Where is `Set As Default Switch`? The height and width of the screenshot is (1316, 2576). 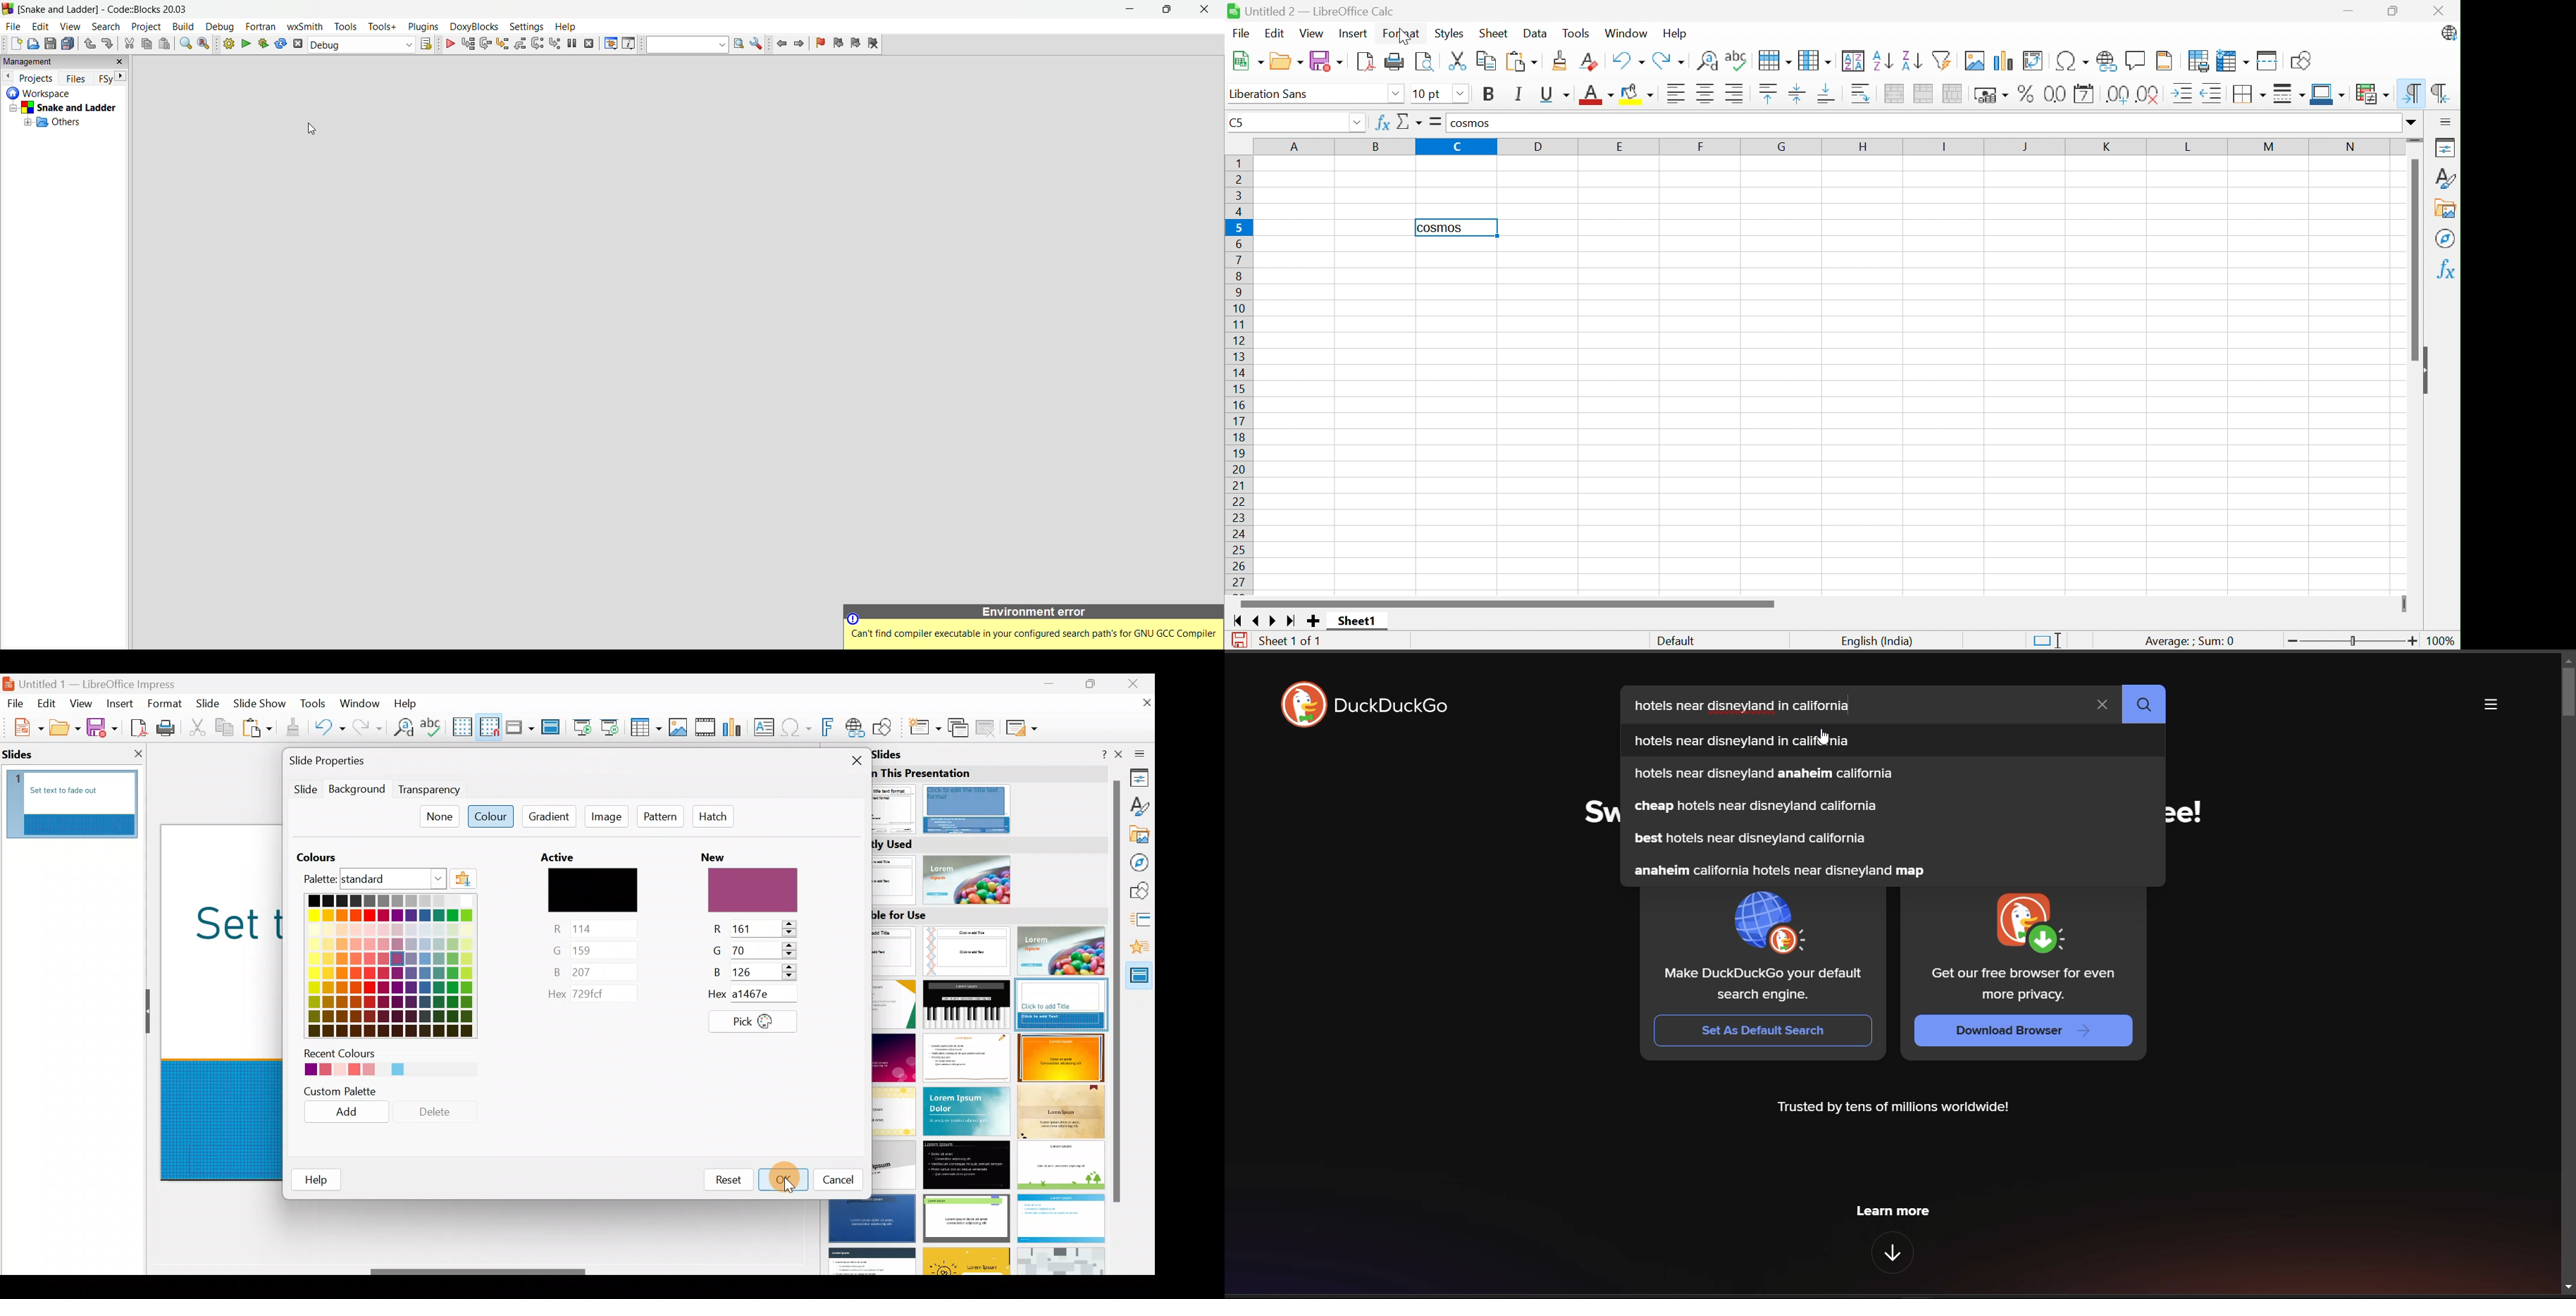 Set As Default Switch is located at coordinates (1764, 1032).